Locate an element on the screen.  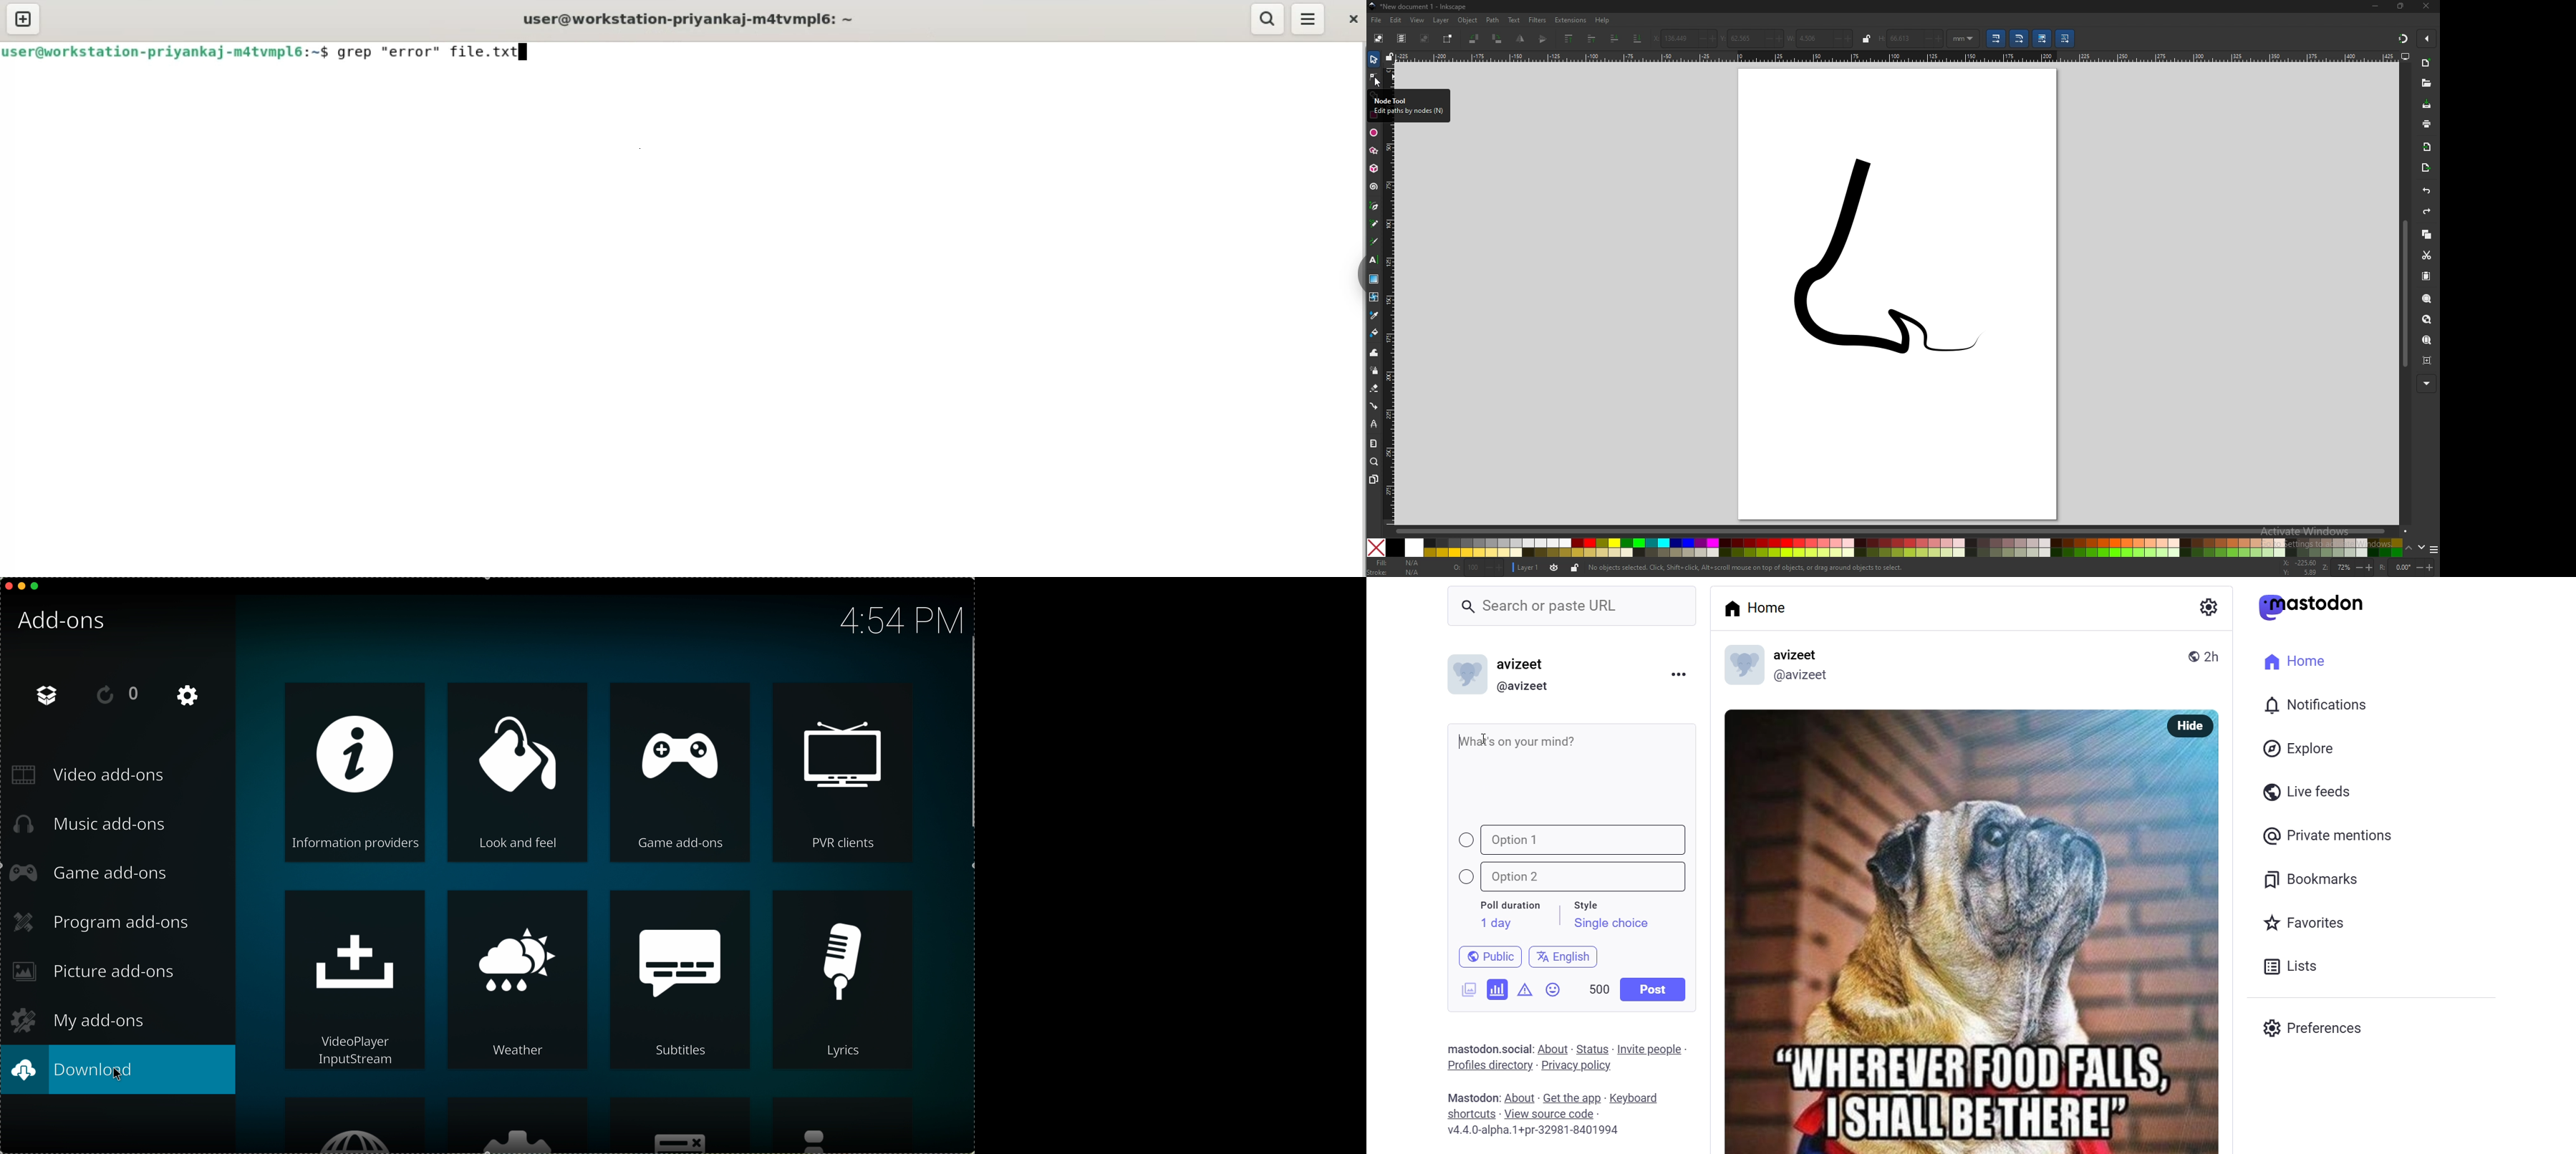
video add-ons is located at coordinates (92, 775).